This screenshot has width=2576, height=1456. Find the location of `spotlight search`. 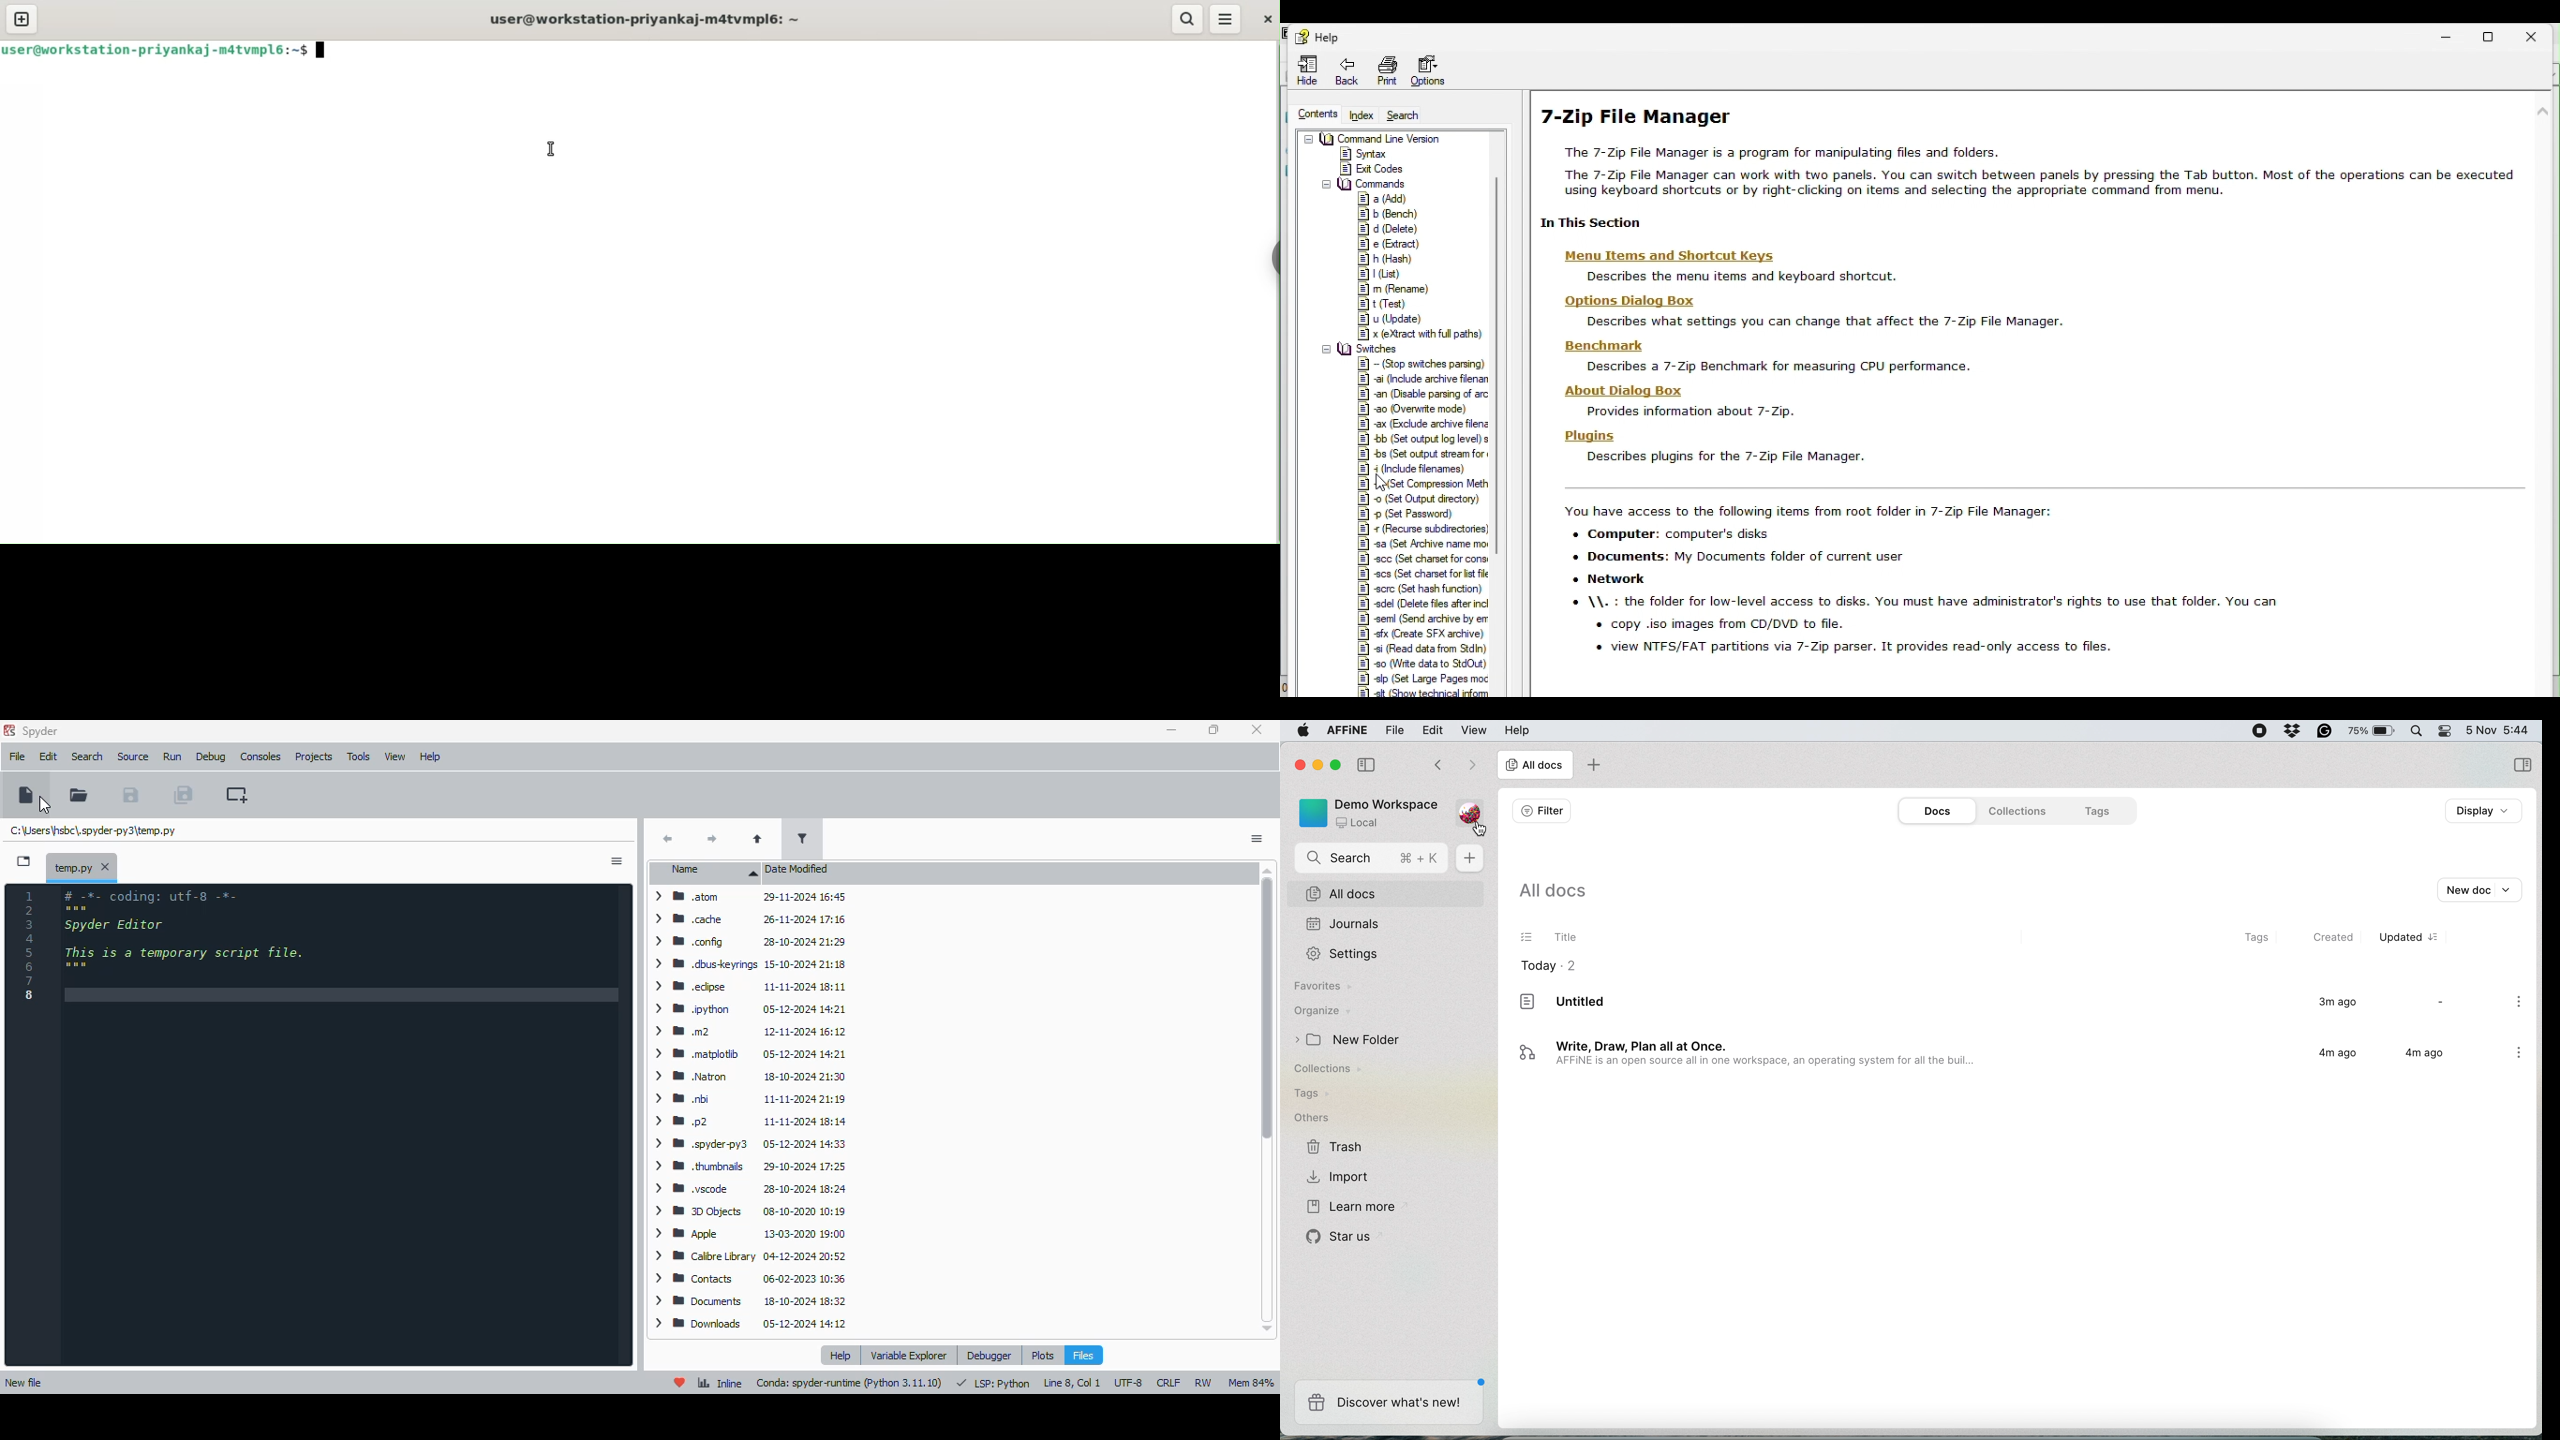

spotlight search is located at coordinates (2415, 730).